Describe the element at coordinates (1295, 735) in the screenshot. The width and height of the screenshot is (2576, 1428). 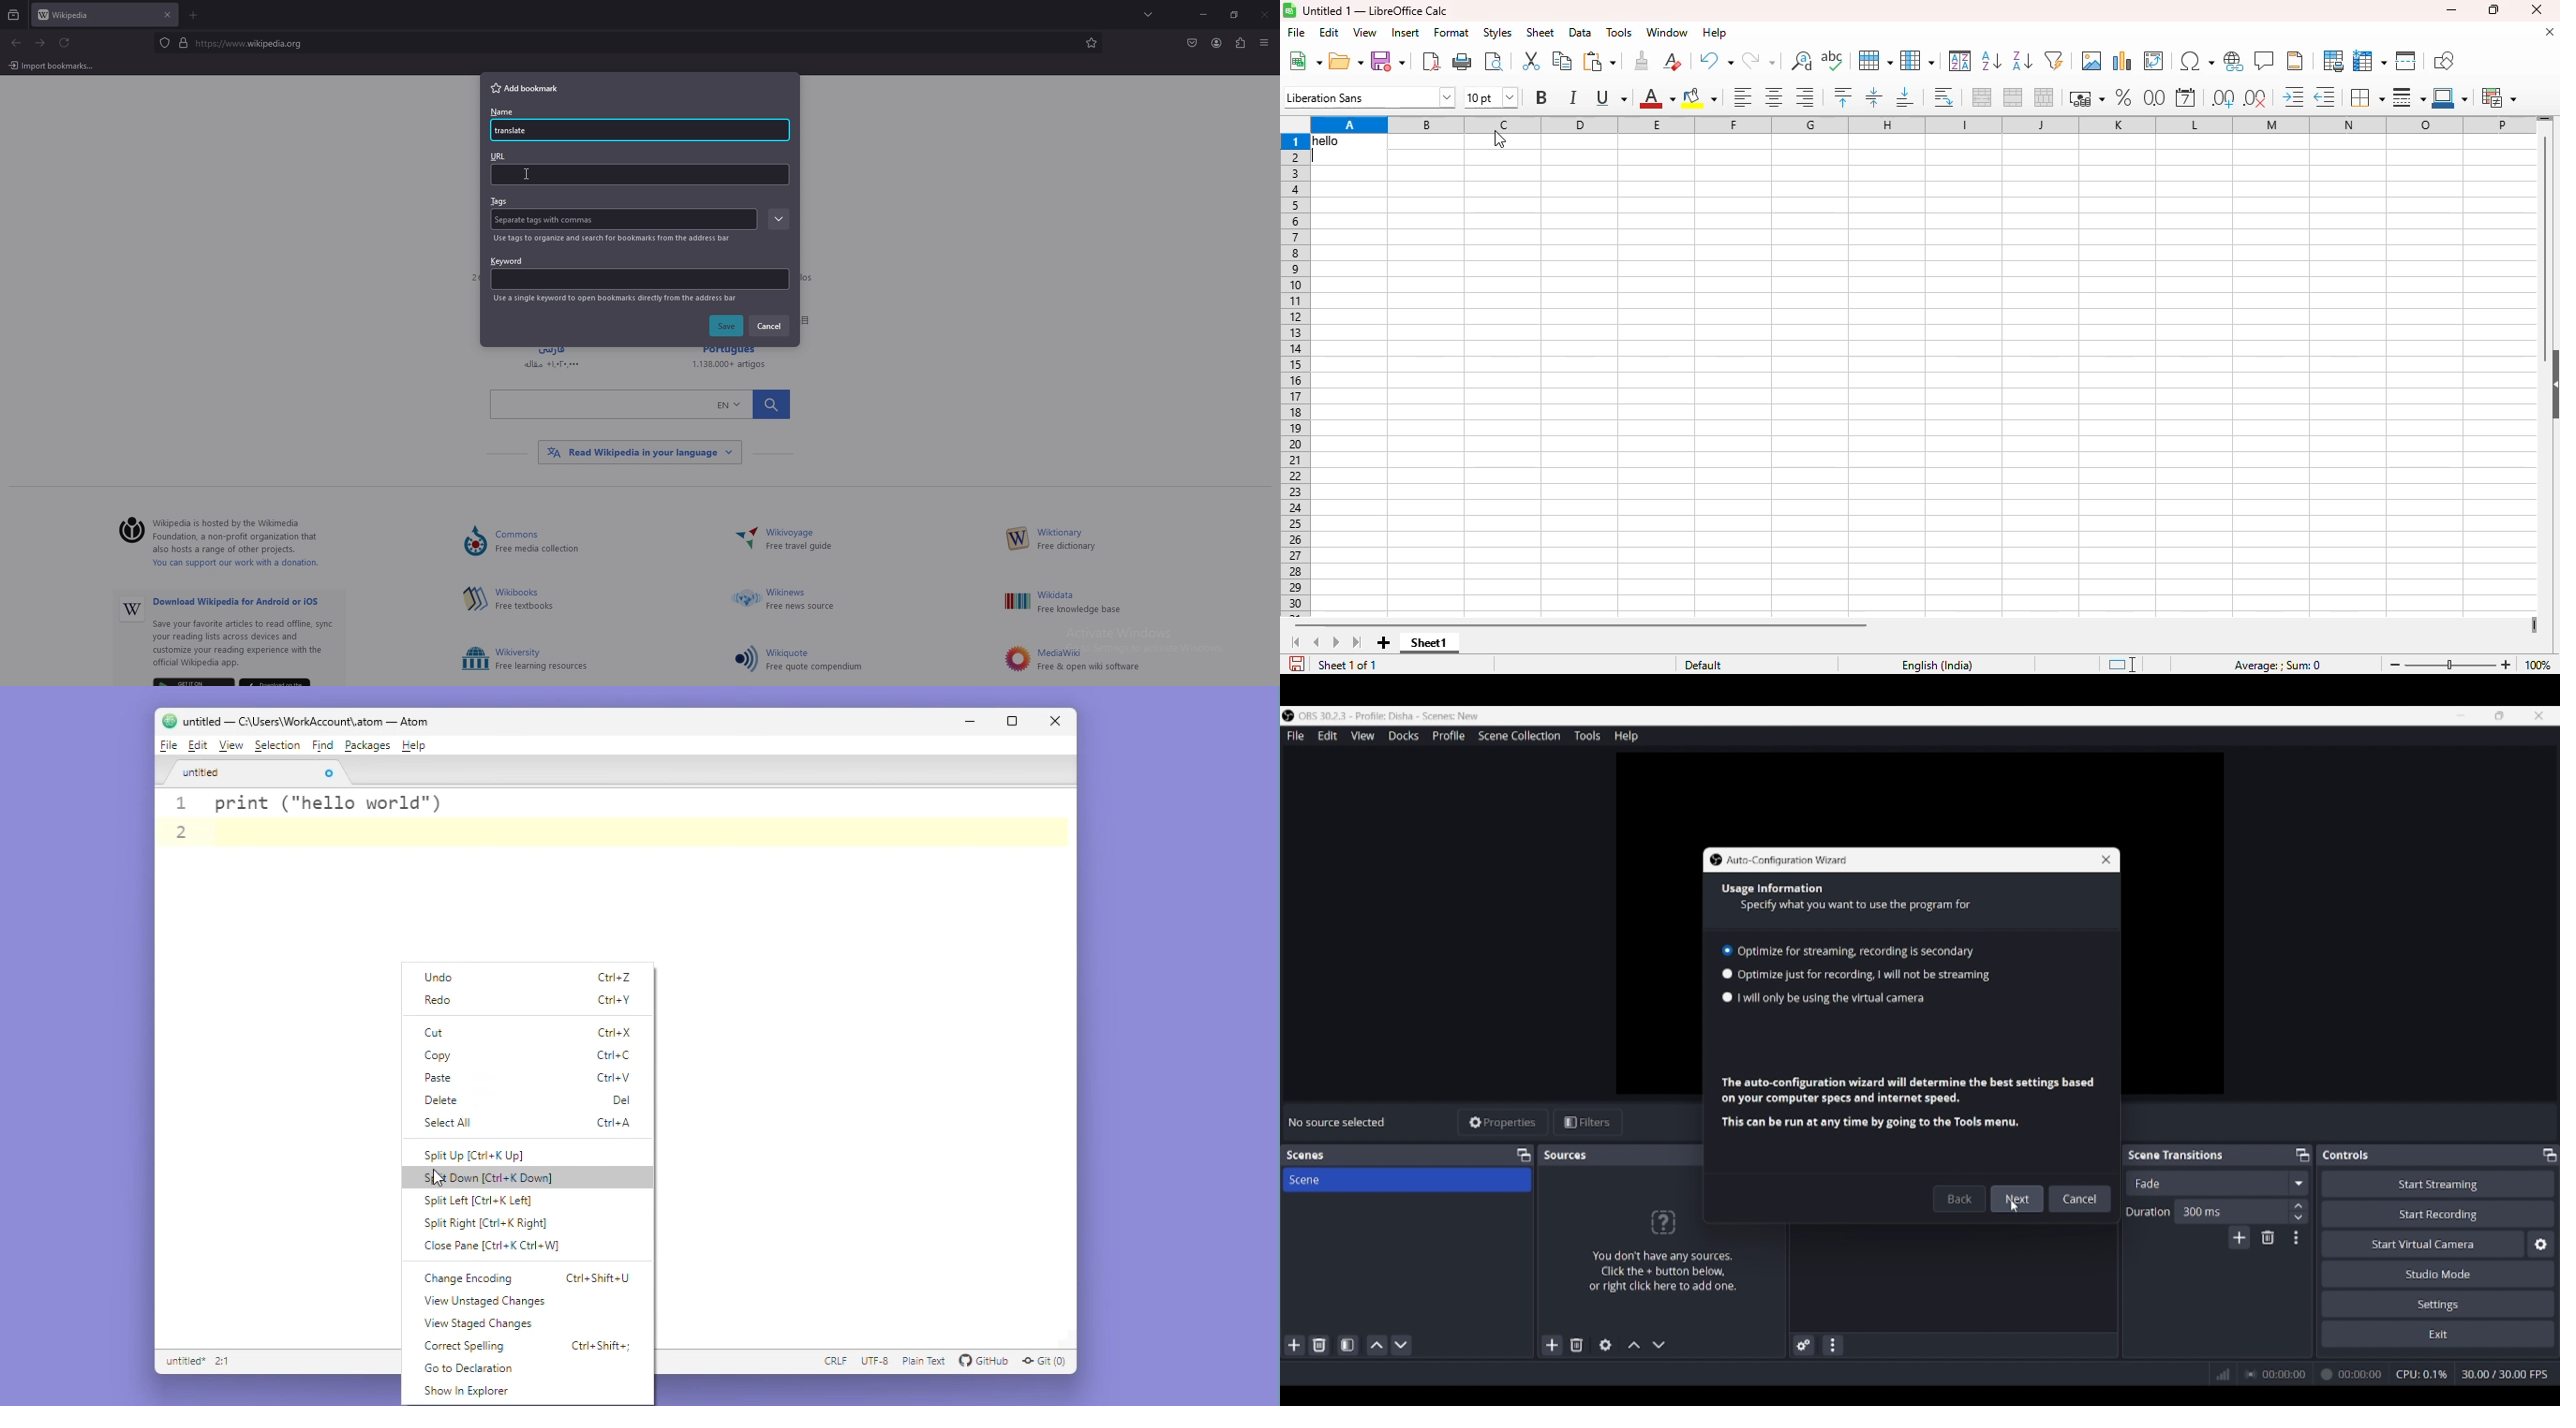
I see `File menu` at that location.